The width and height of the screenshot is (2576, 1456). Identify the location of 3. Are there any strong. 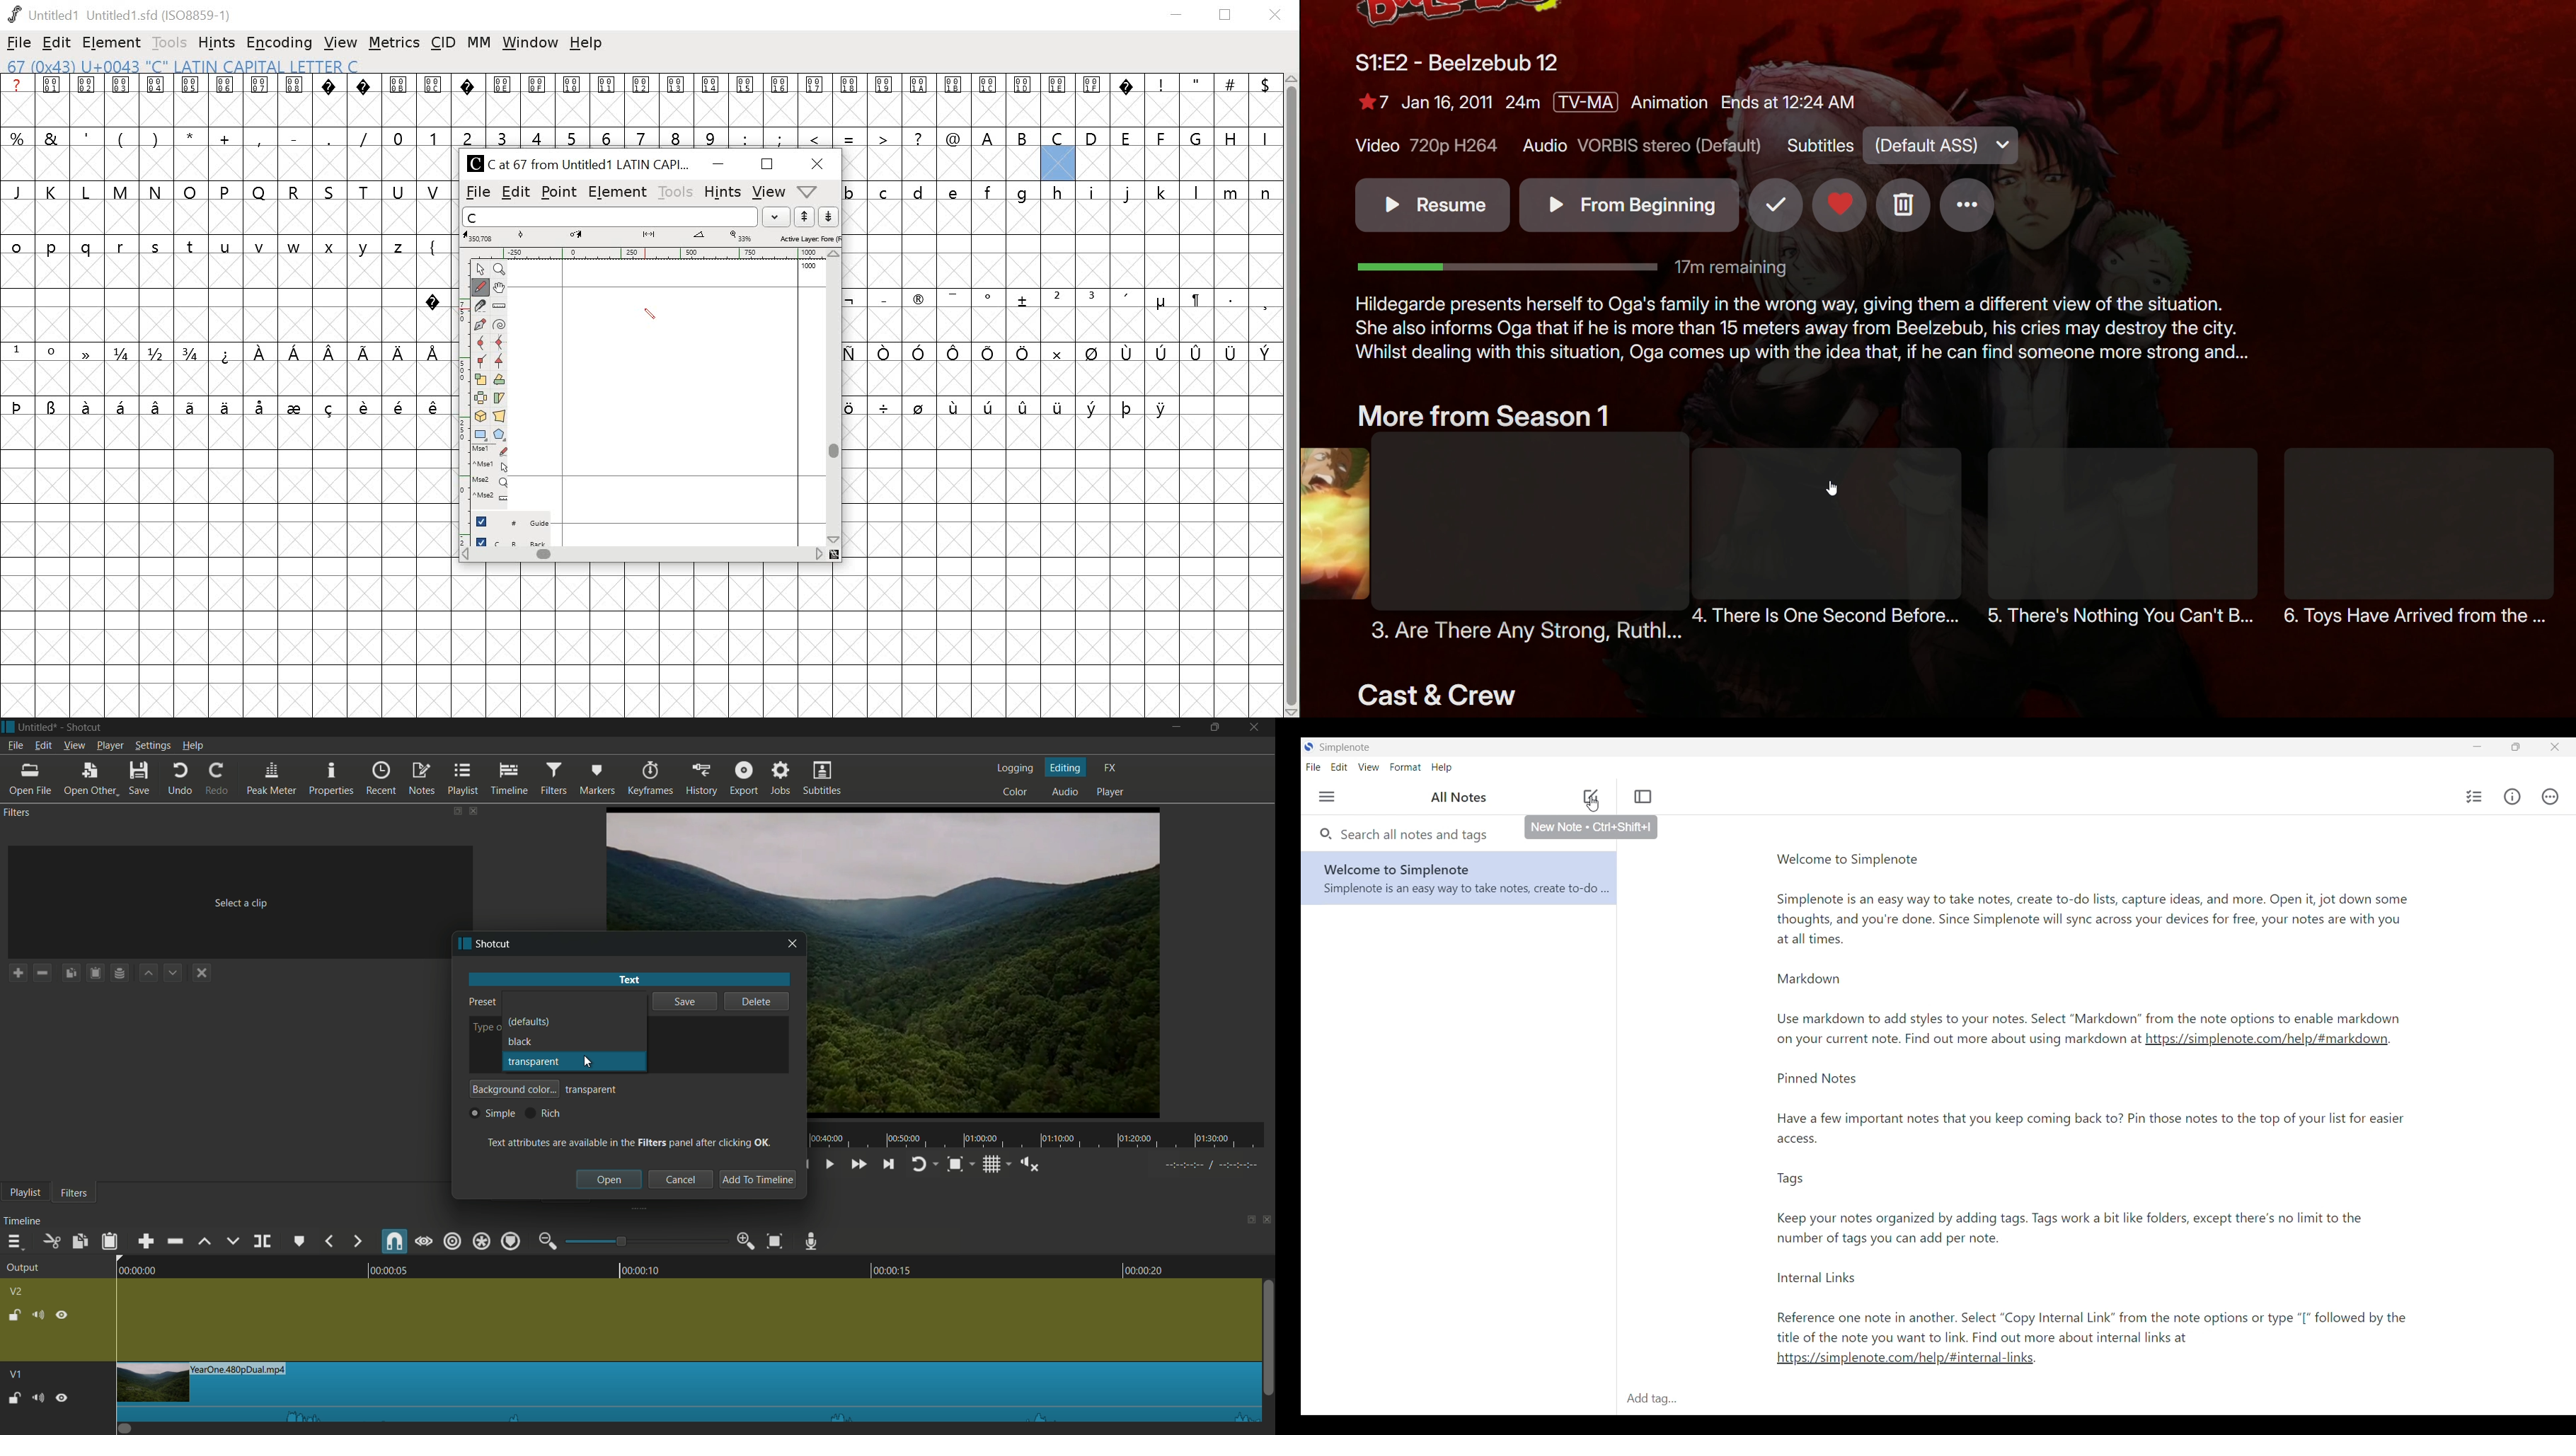
(1523, 543).